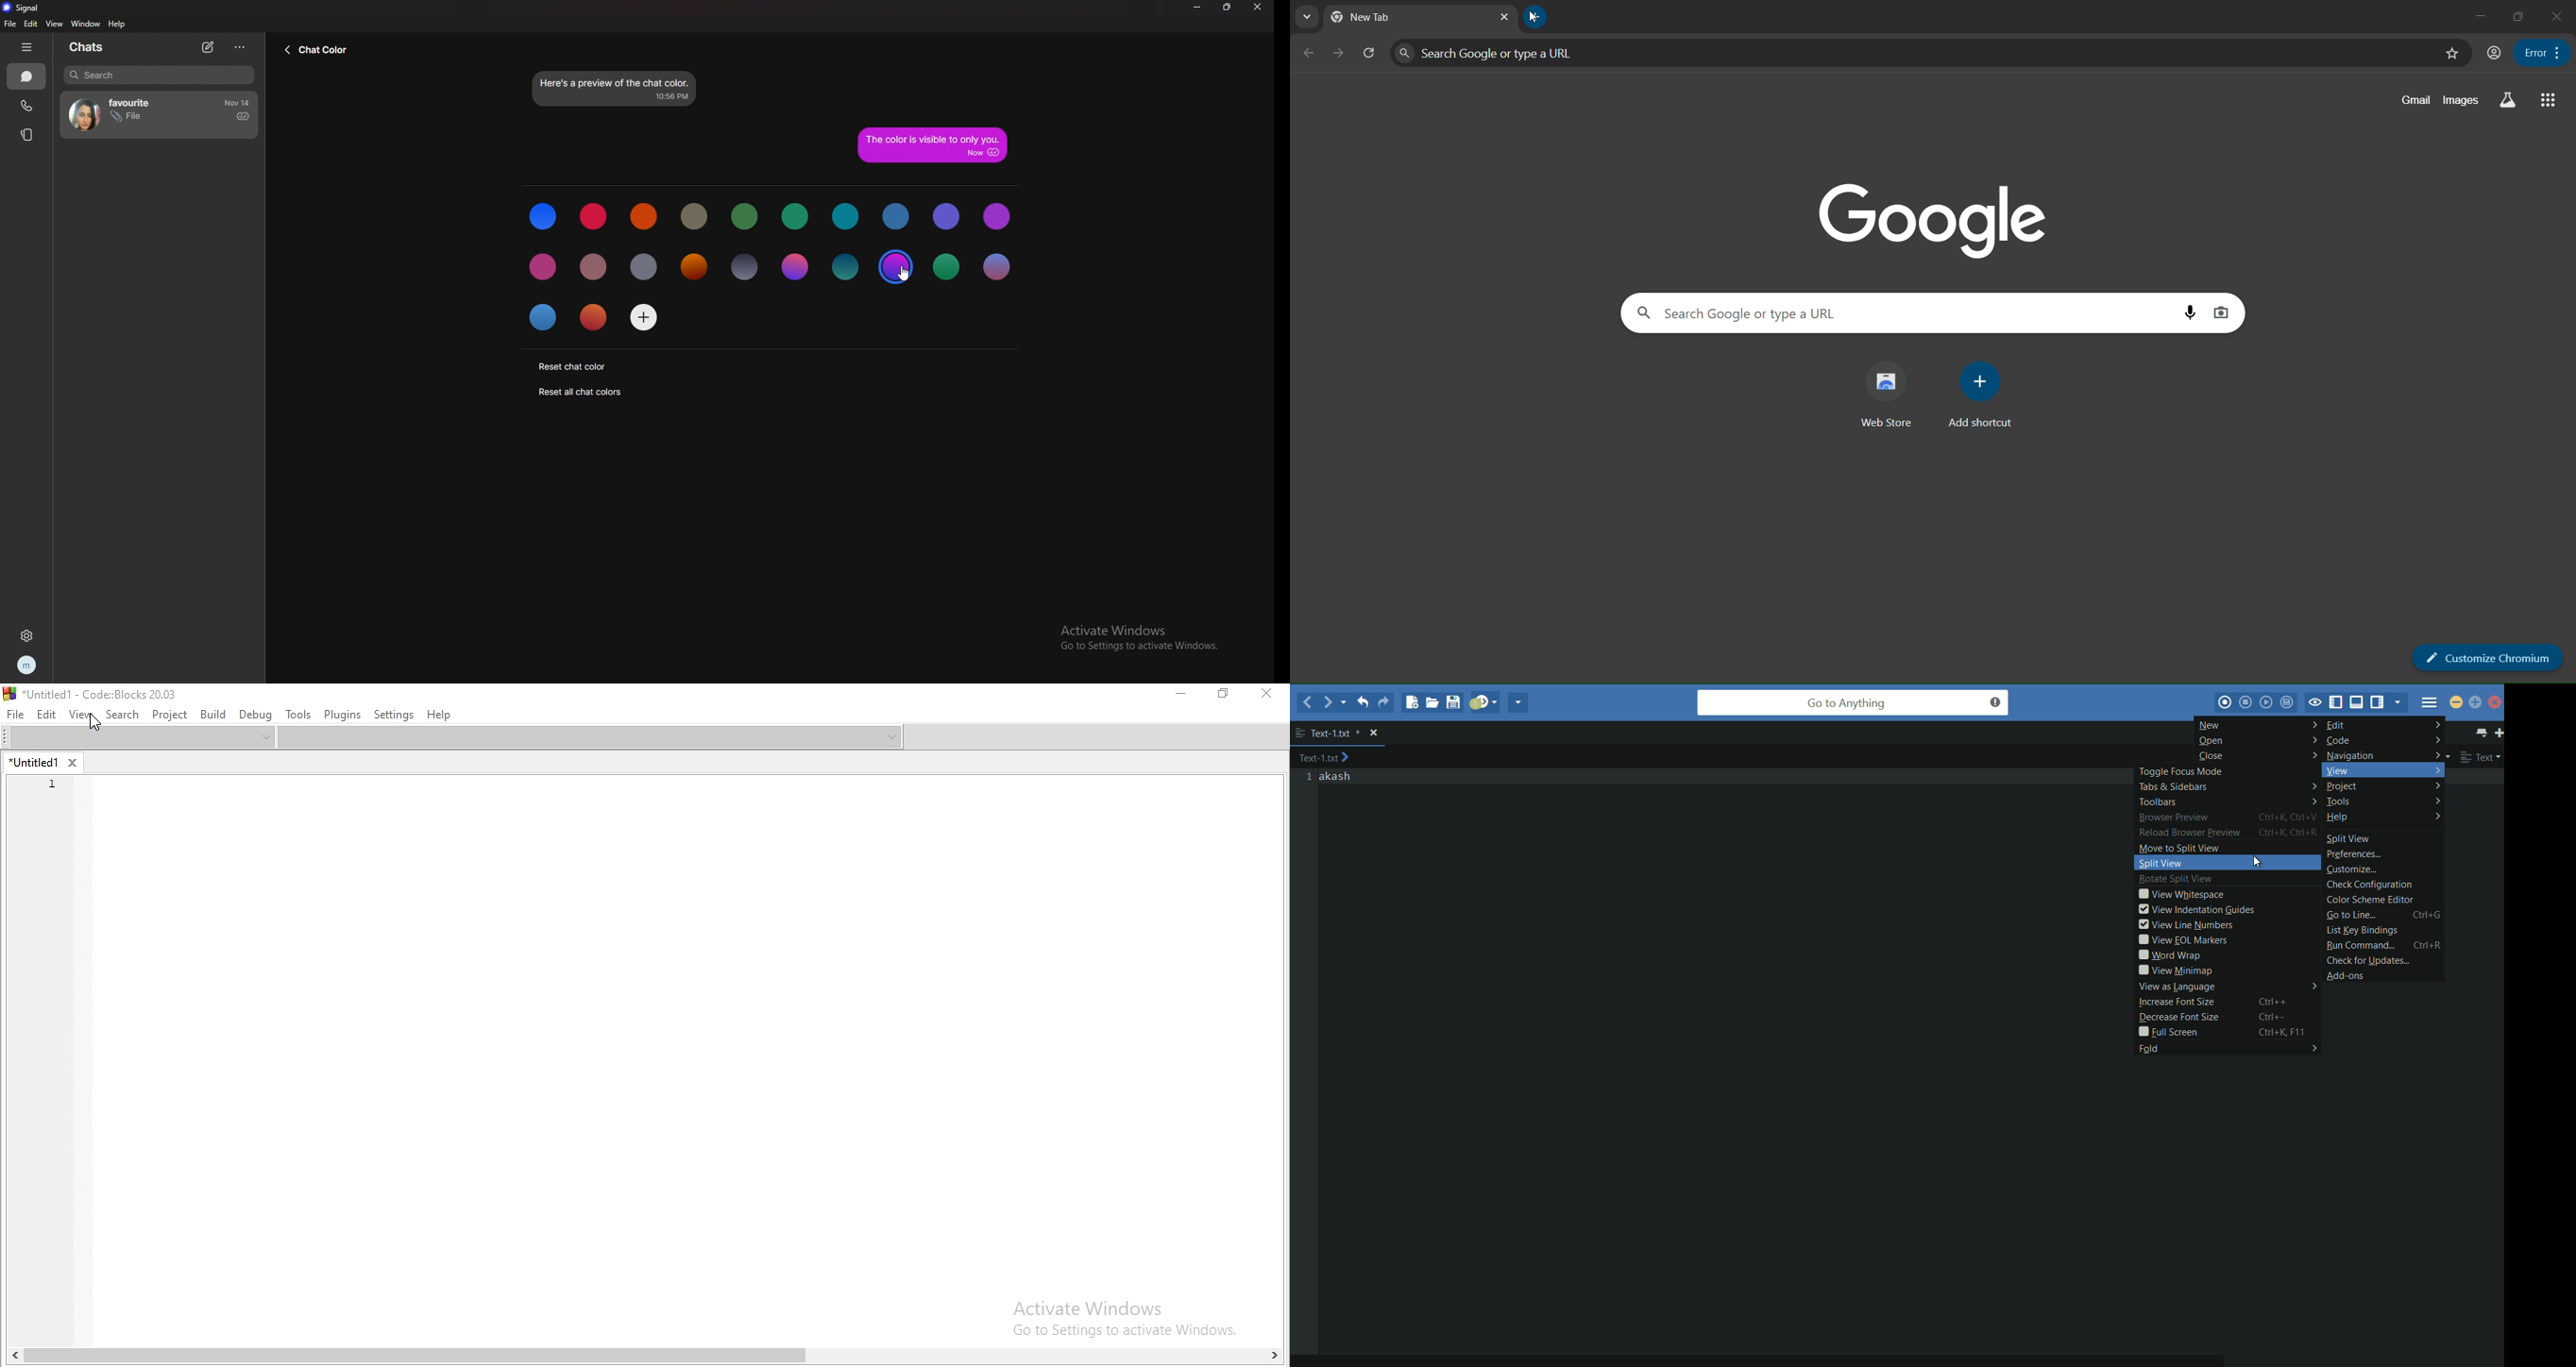  What do you see at coordinates (95, 693) in the screenshot?
I see `*Untitled! - Code::Blocks 20.03` at bounding box center [95, 693].